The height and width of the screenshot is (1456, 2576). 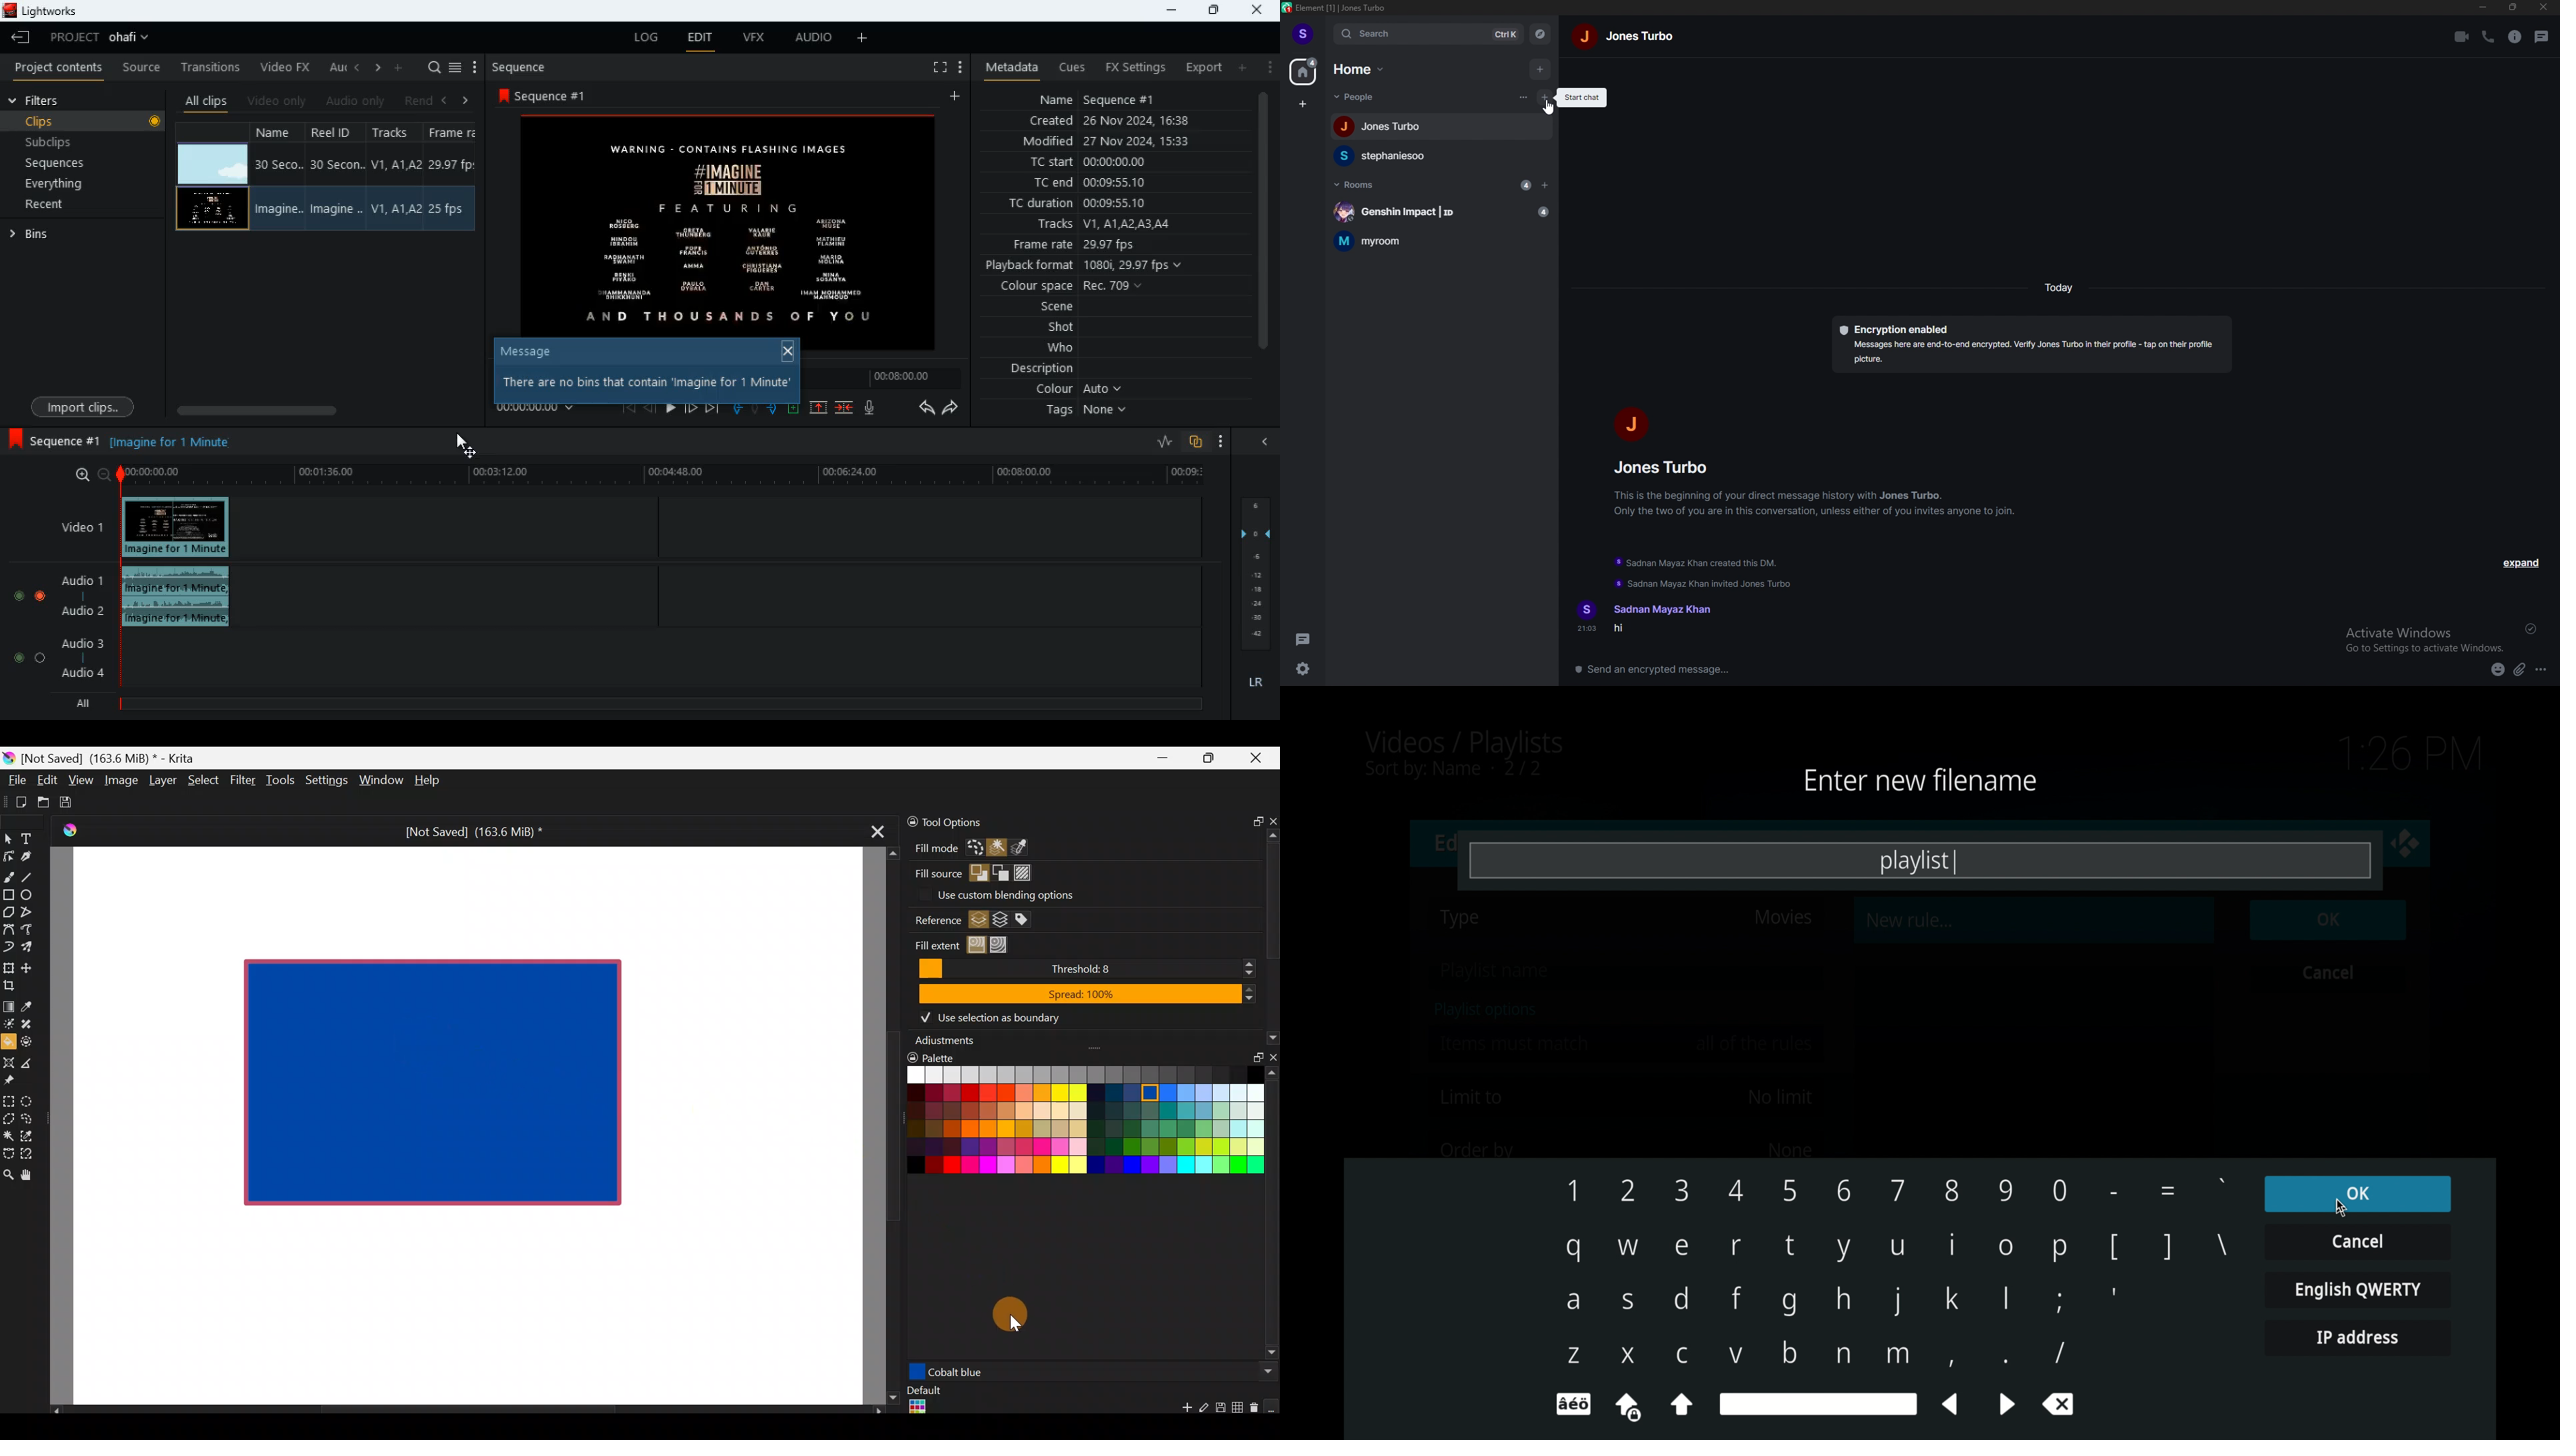 I want to click on lr, so click(x=1250, y=683).